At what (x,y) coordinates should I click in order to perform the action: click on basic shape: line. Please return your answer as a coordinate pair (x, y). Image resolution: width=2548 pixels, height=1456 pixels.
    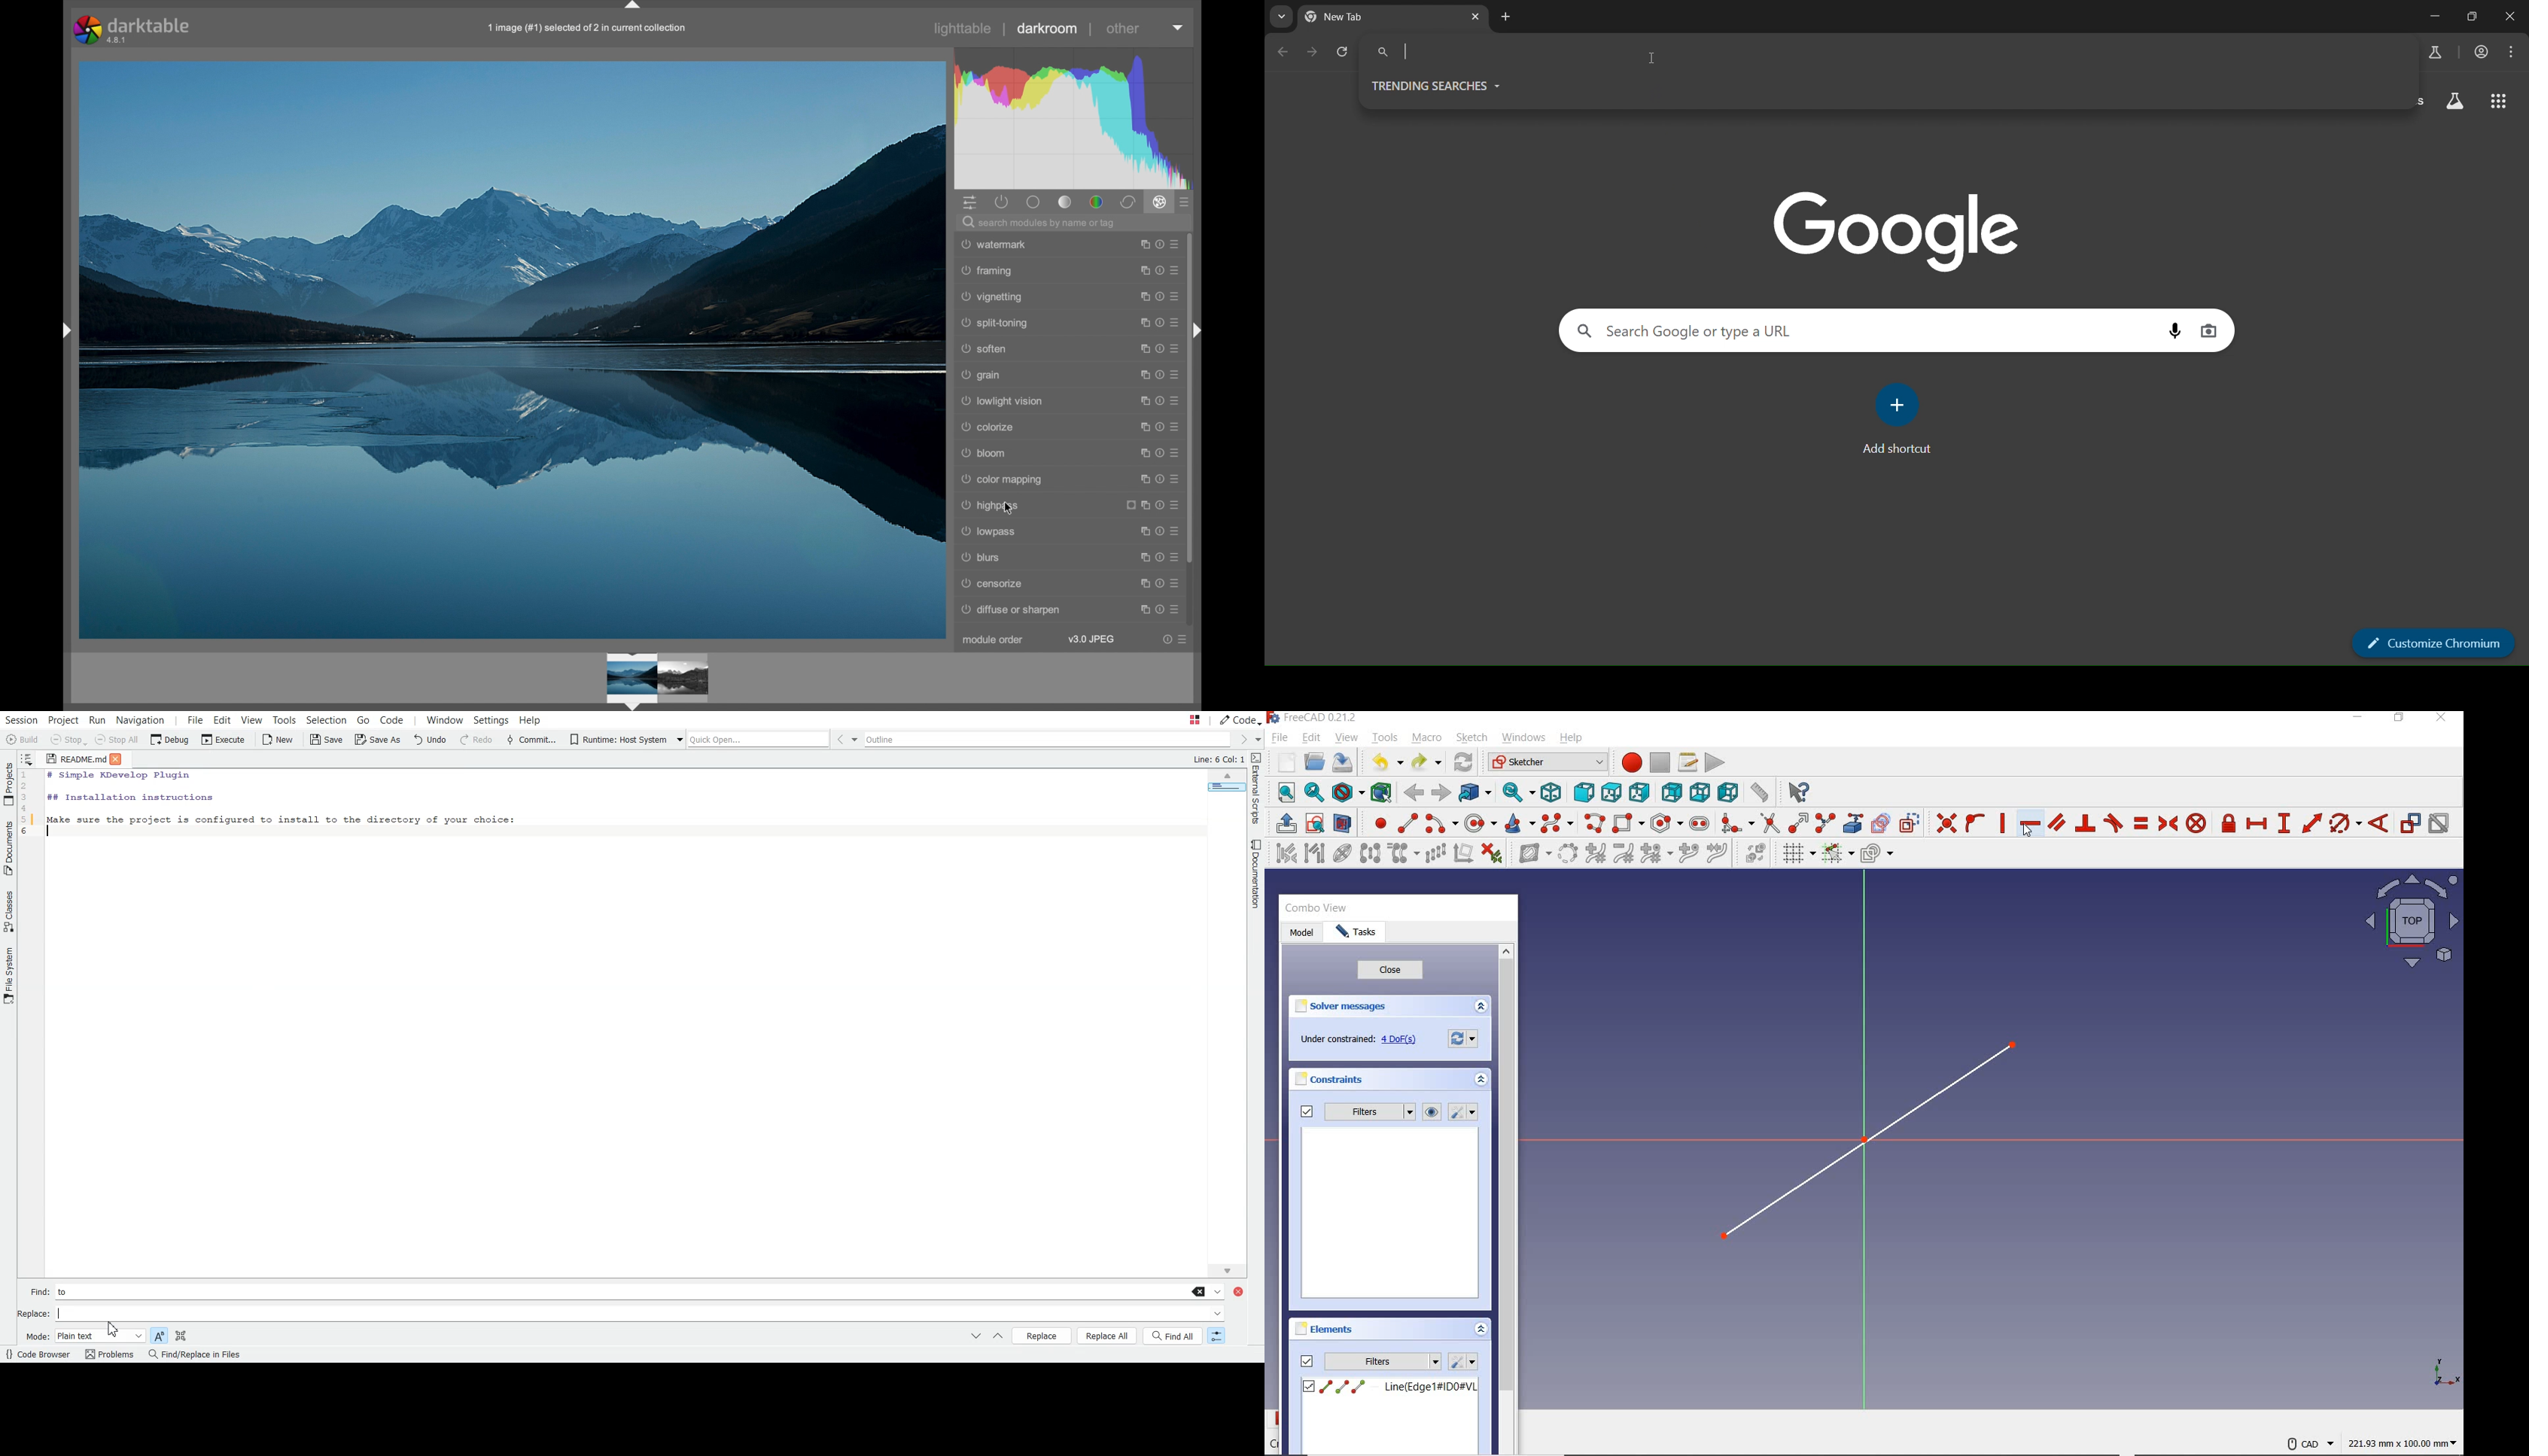
    Looking at the image, I should click on (1874, 1142).